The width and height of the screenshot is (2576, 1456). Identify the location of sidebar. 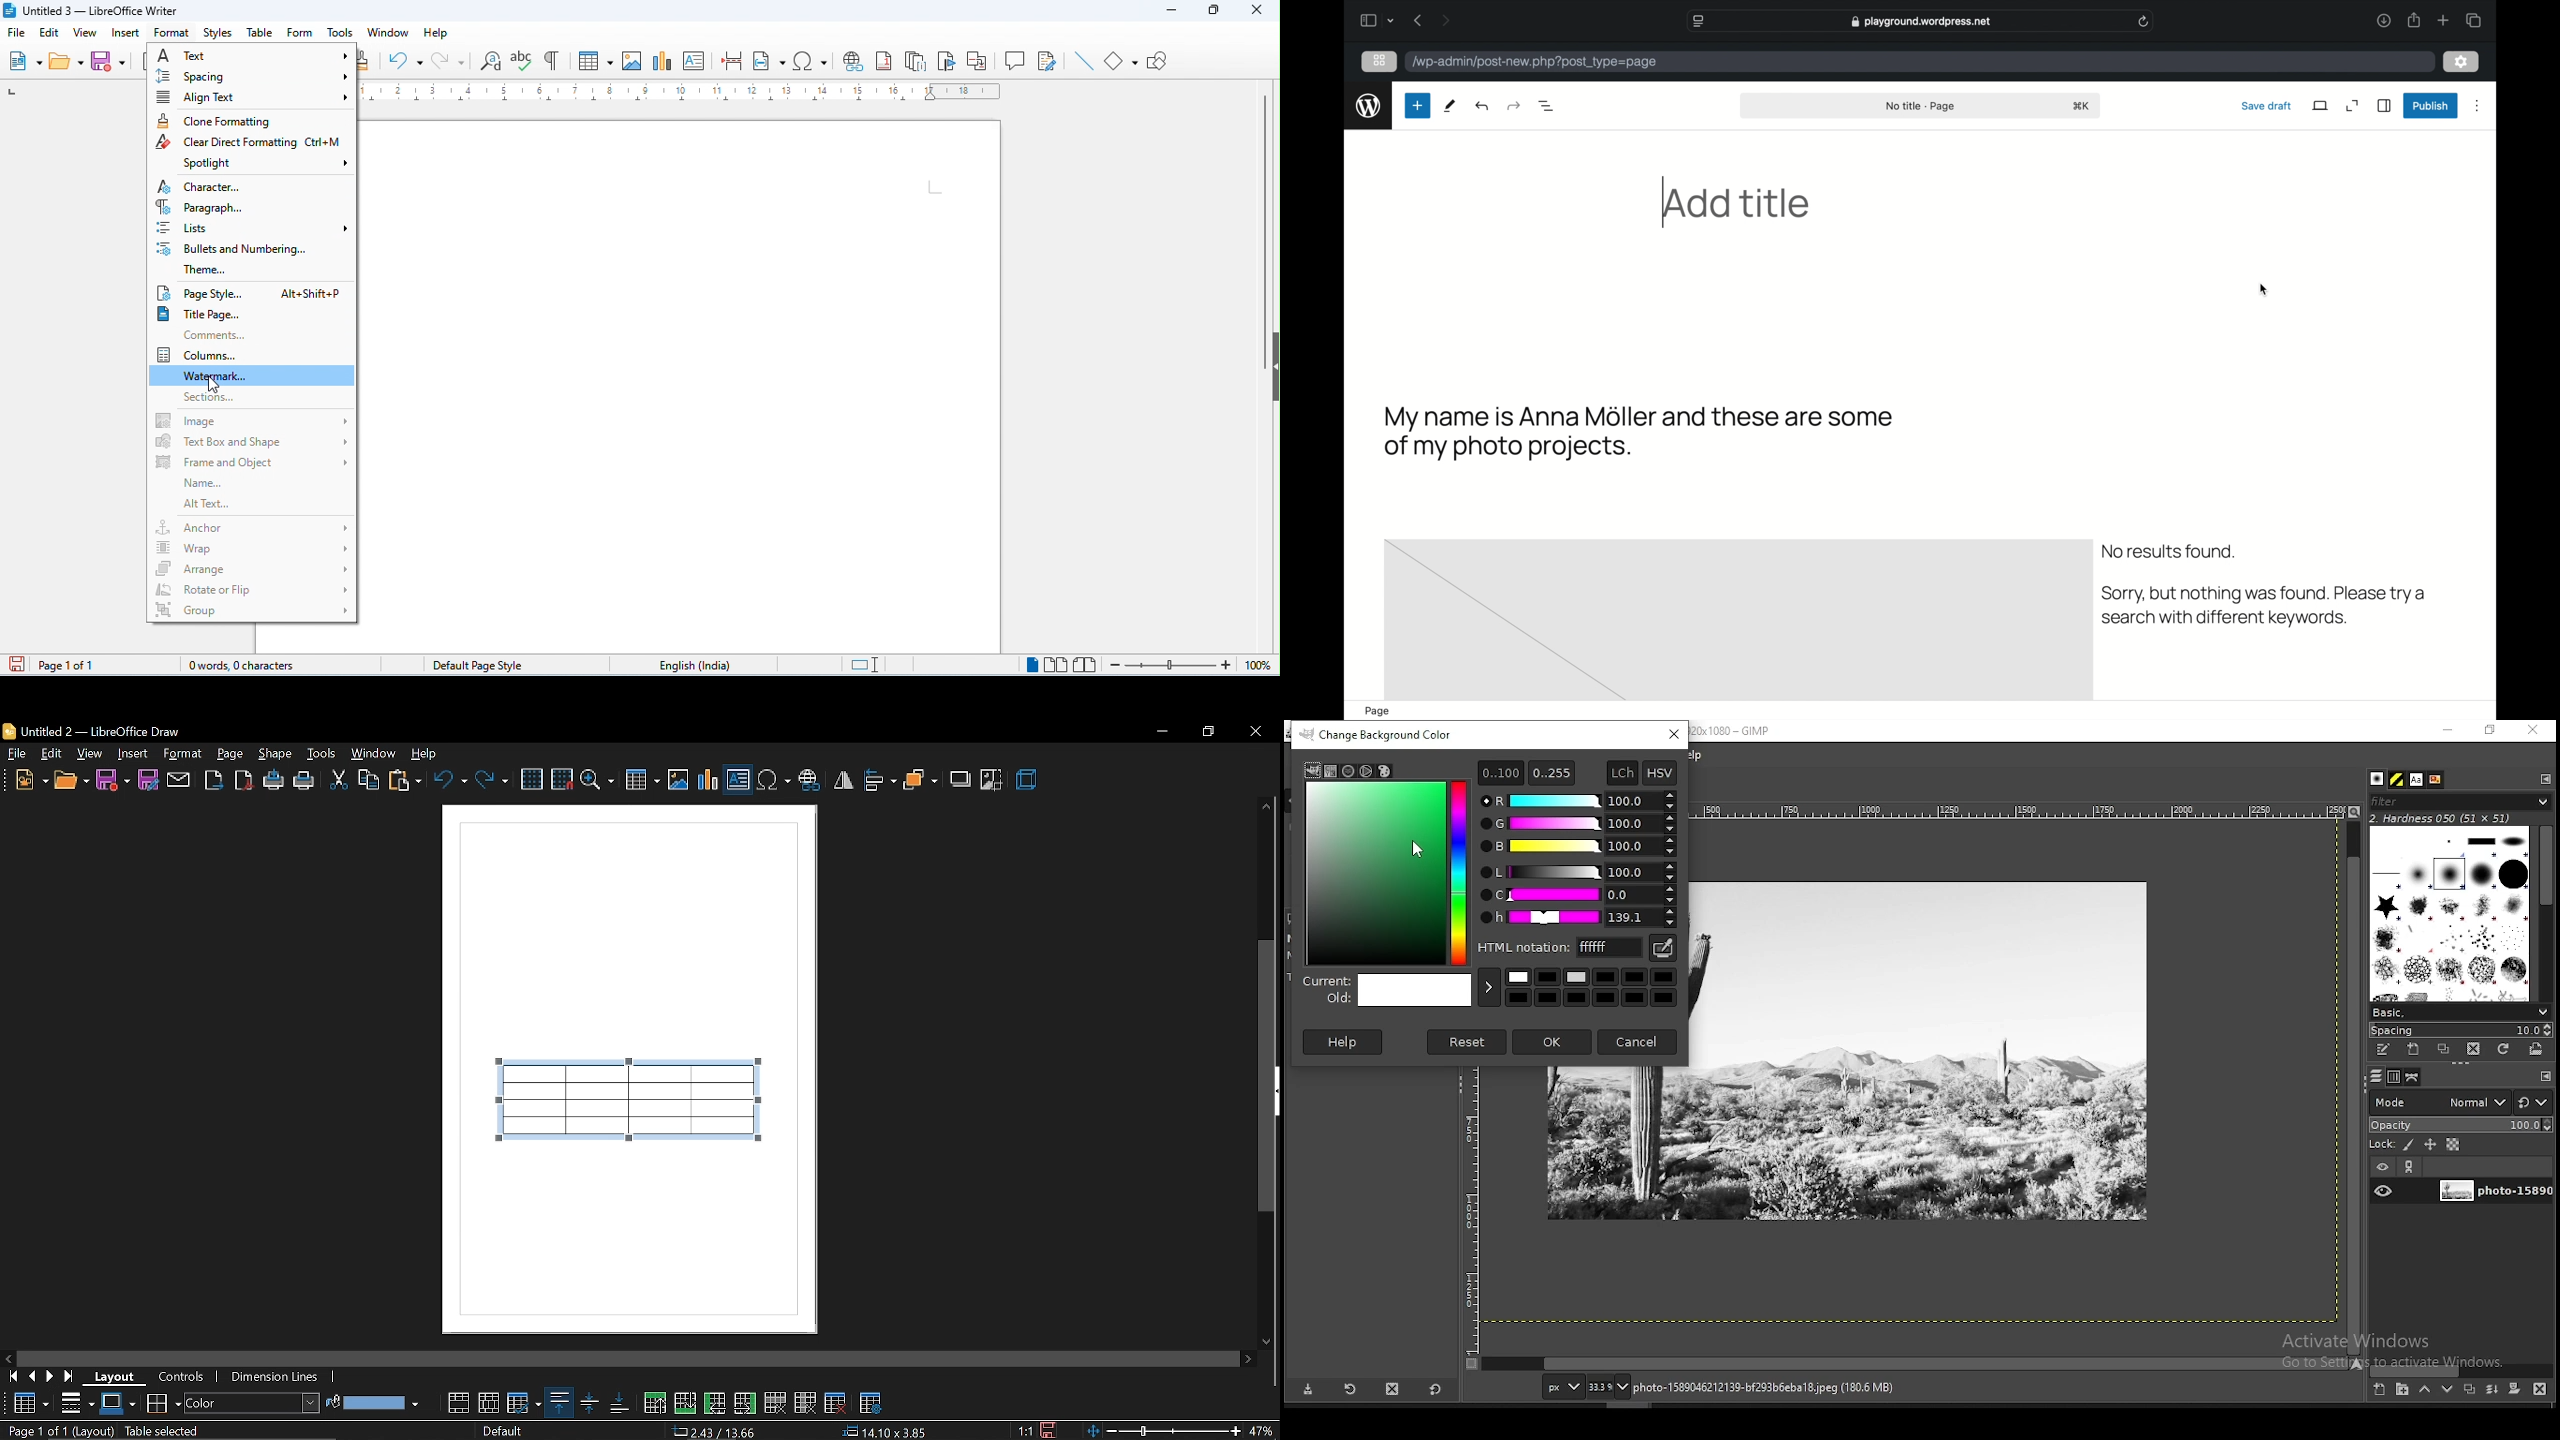
(1367, 20).